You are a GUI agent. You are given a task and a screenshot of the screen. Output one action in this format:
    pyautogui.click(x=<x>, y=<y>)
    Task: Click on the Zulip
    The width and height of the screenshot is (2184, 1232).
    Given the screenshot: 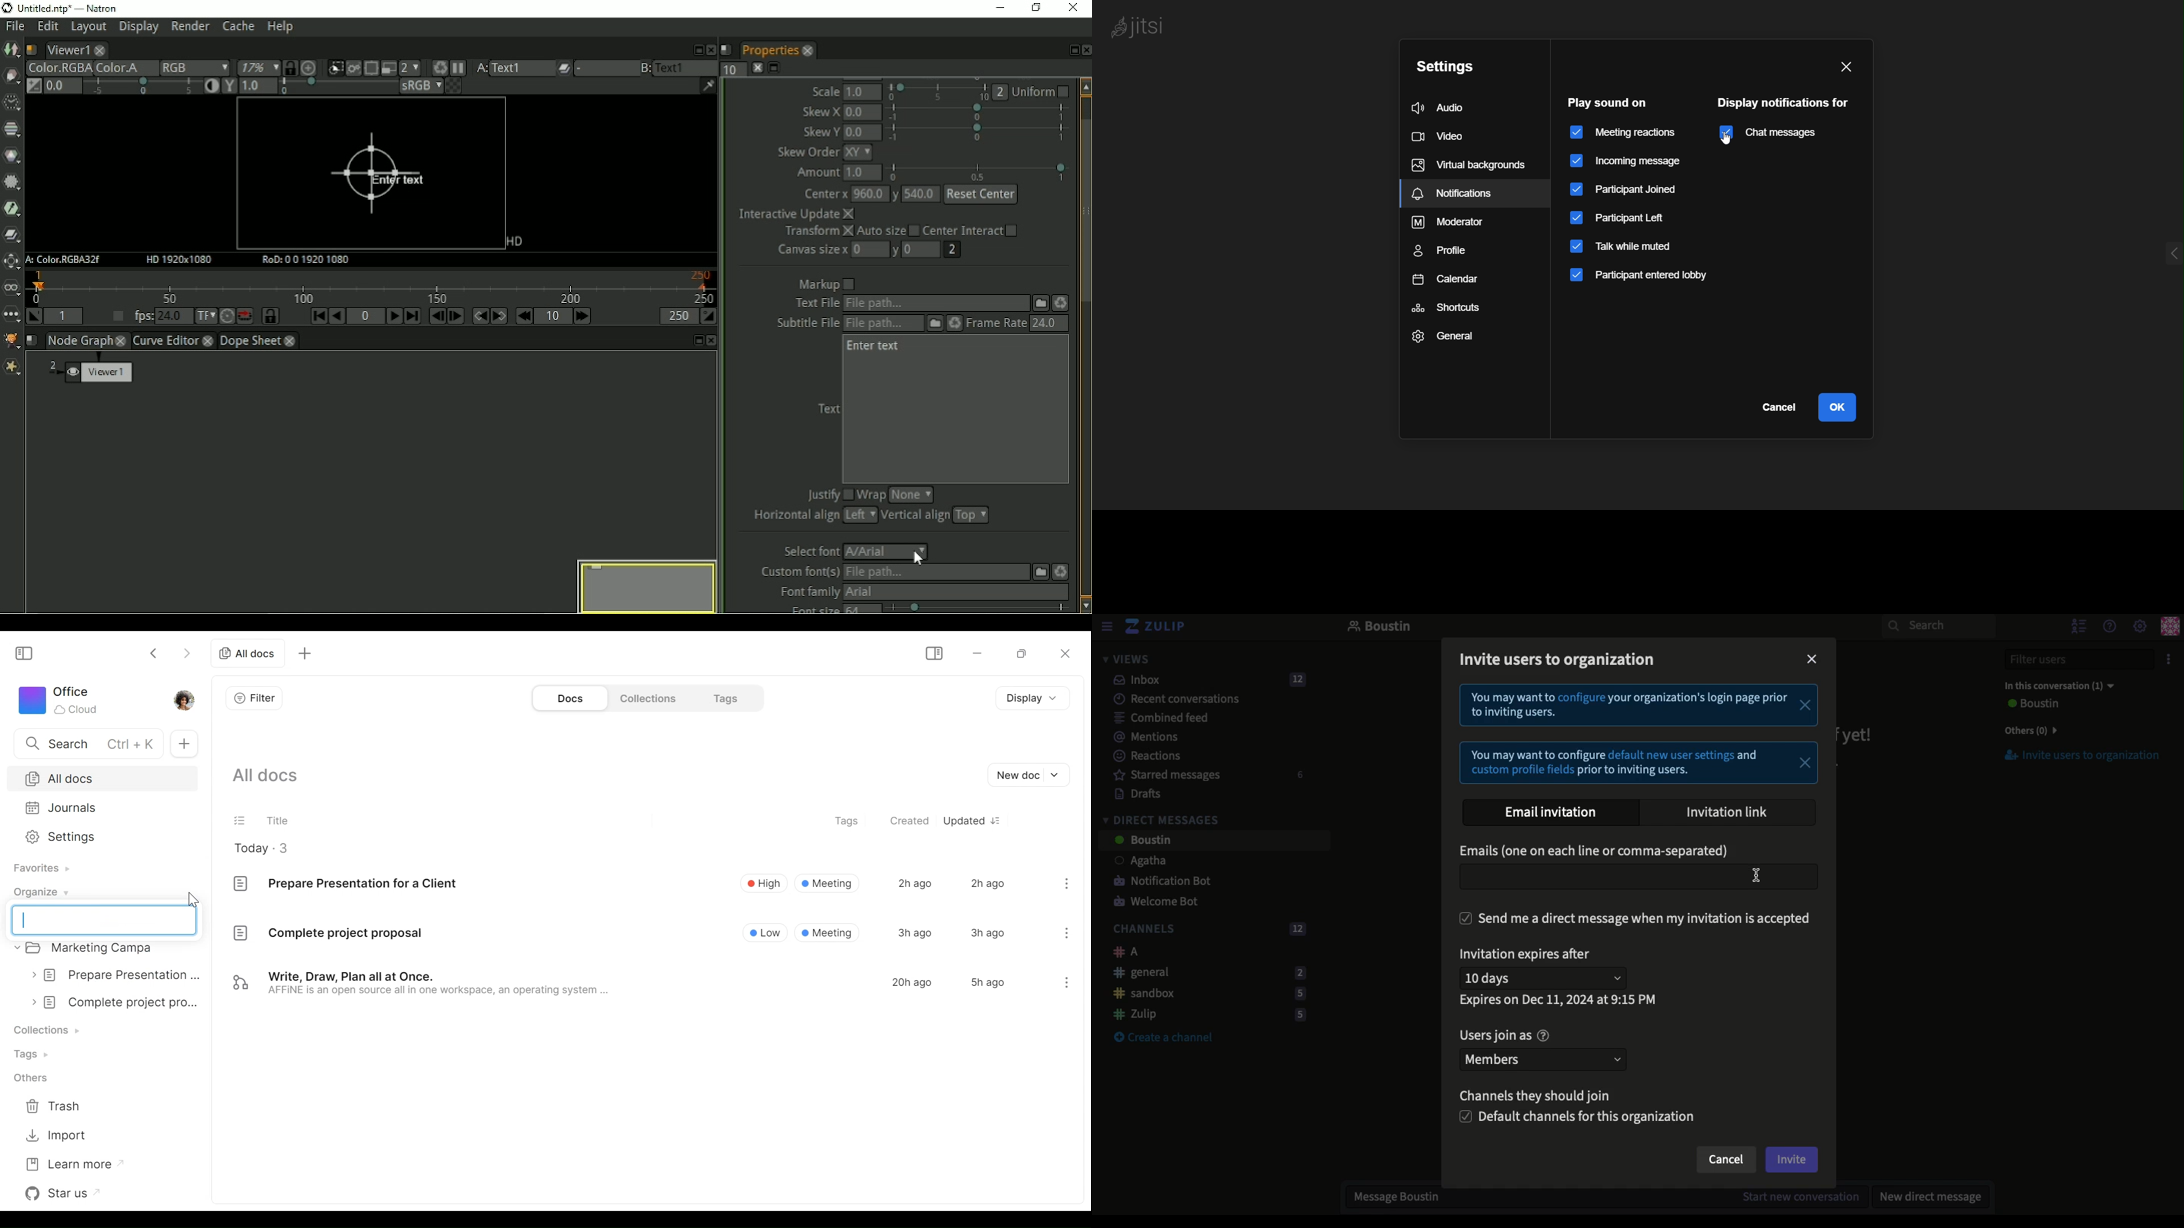 What is the action you would take?
    pyautogui.click(x=1157, y=627)
    